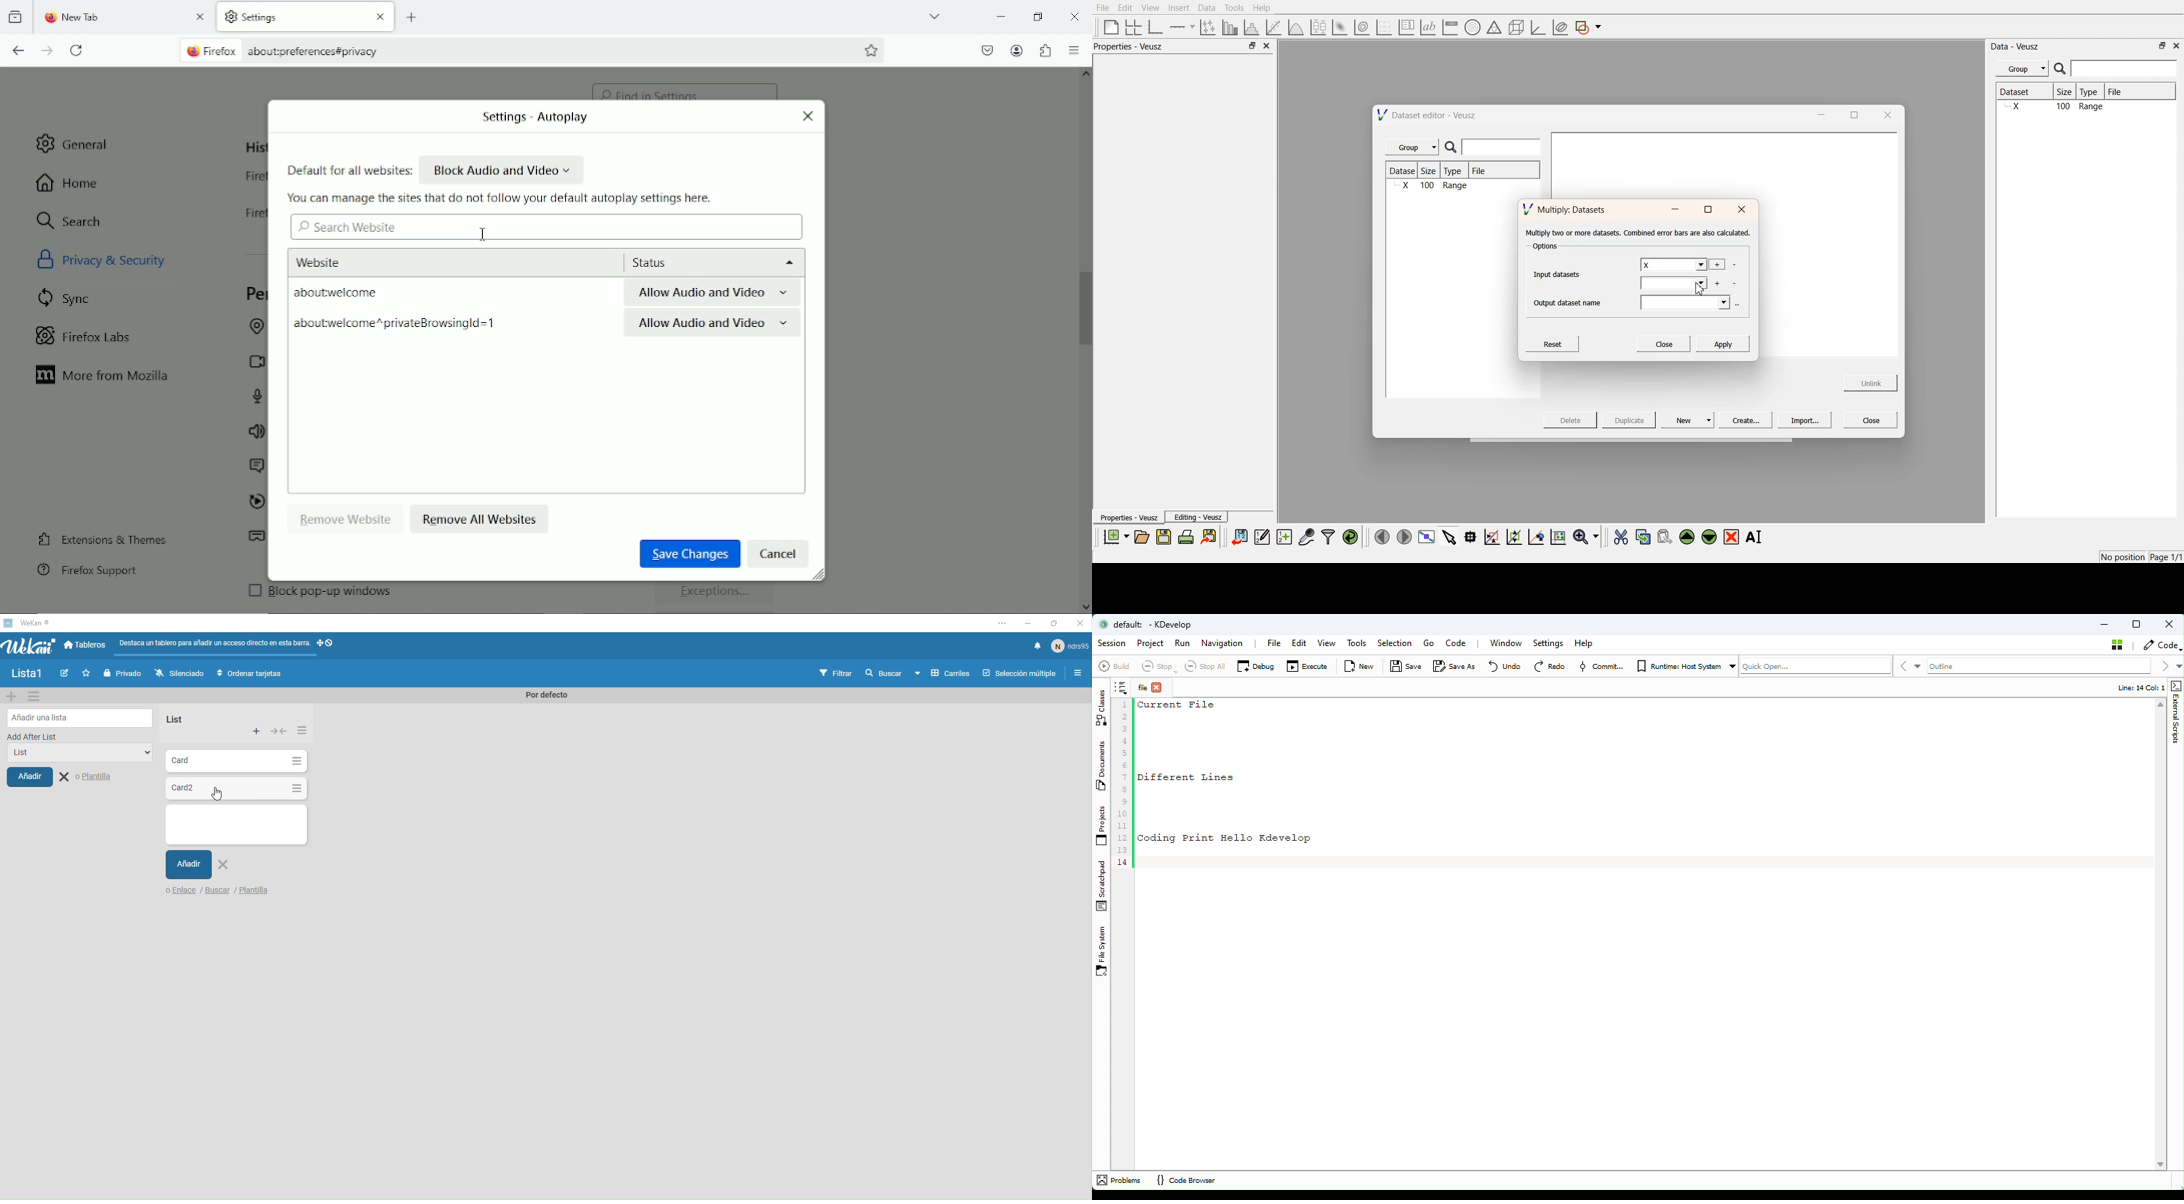 This screenshot has height=1204, width=2184. I want to click on import data sets, so click(1239, 537).